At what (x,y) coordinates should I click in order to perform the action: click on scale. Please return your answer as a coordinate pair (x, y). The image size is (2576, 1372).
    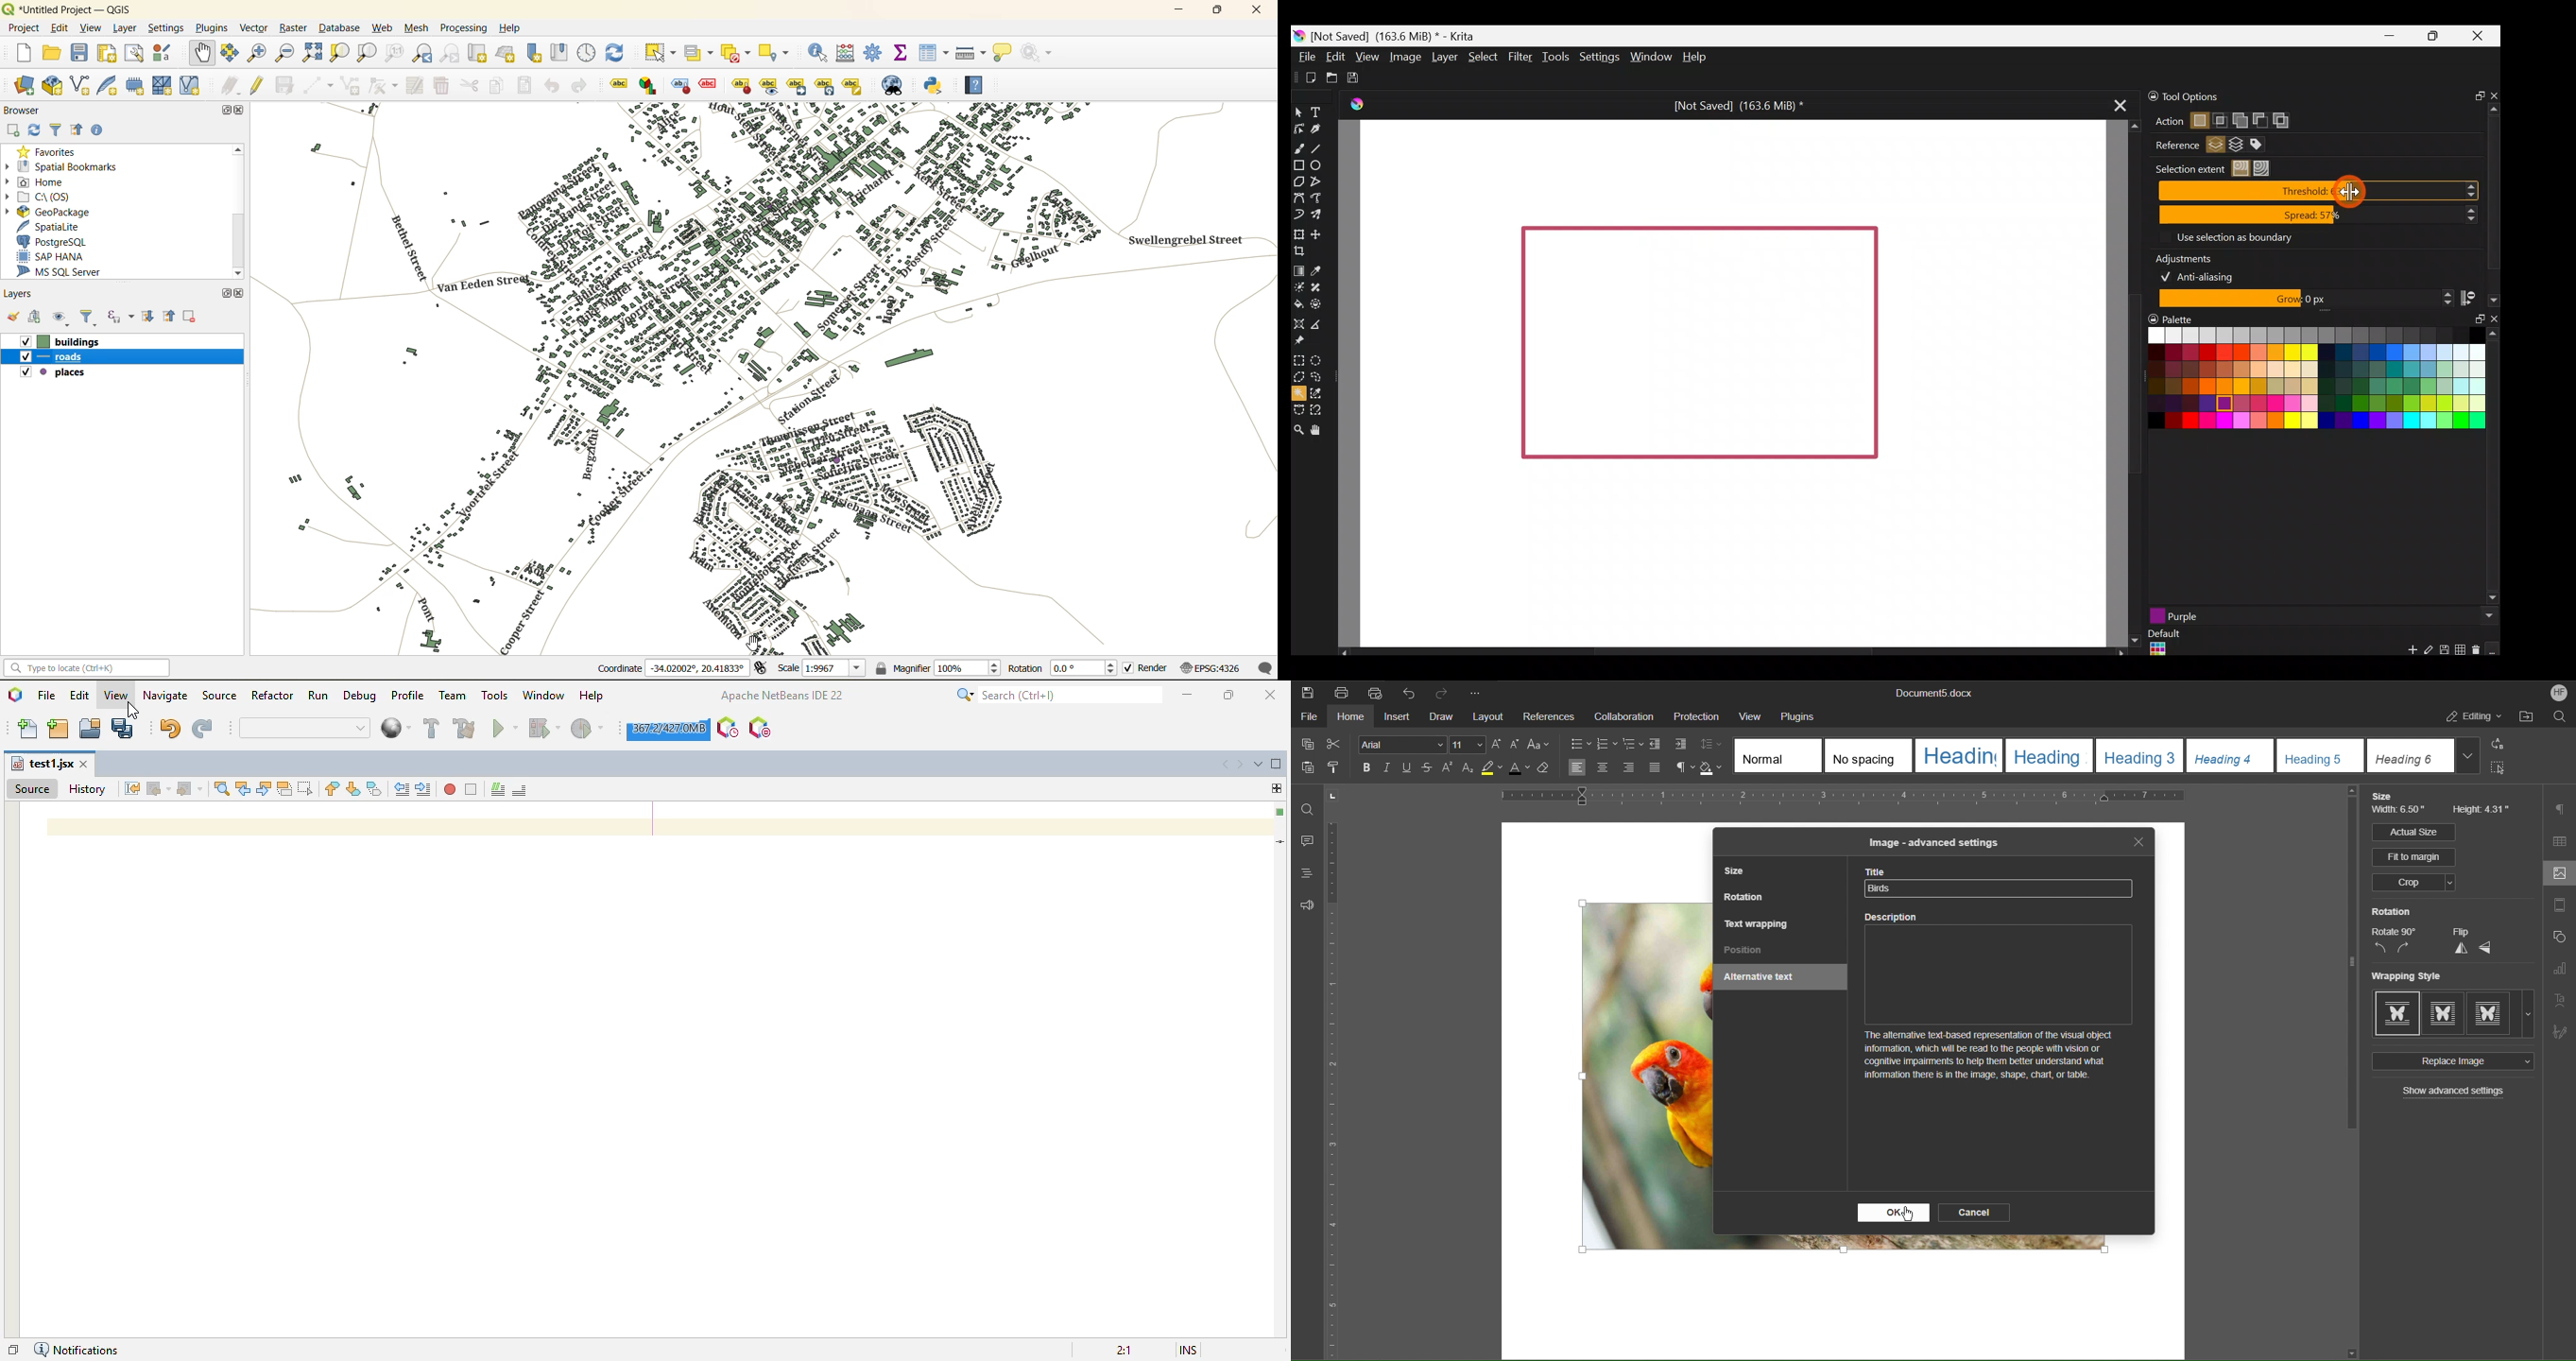
    Looking at the image, I should click on (822, 669).